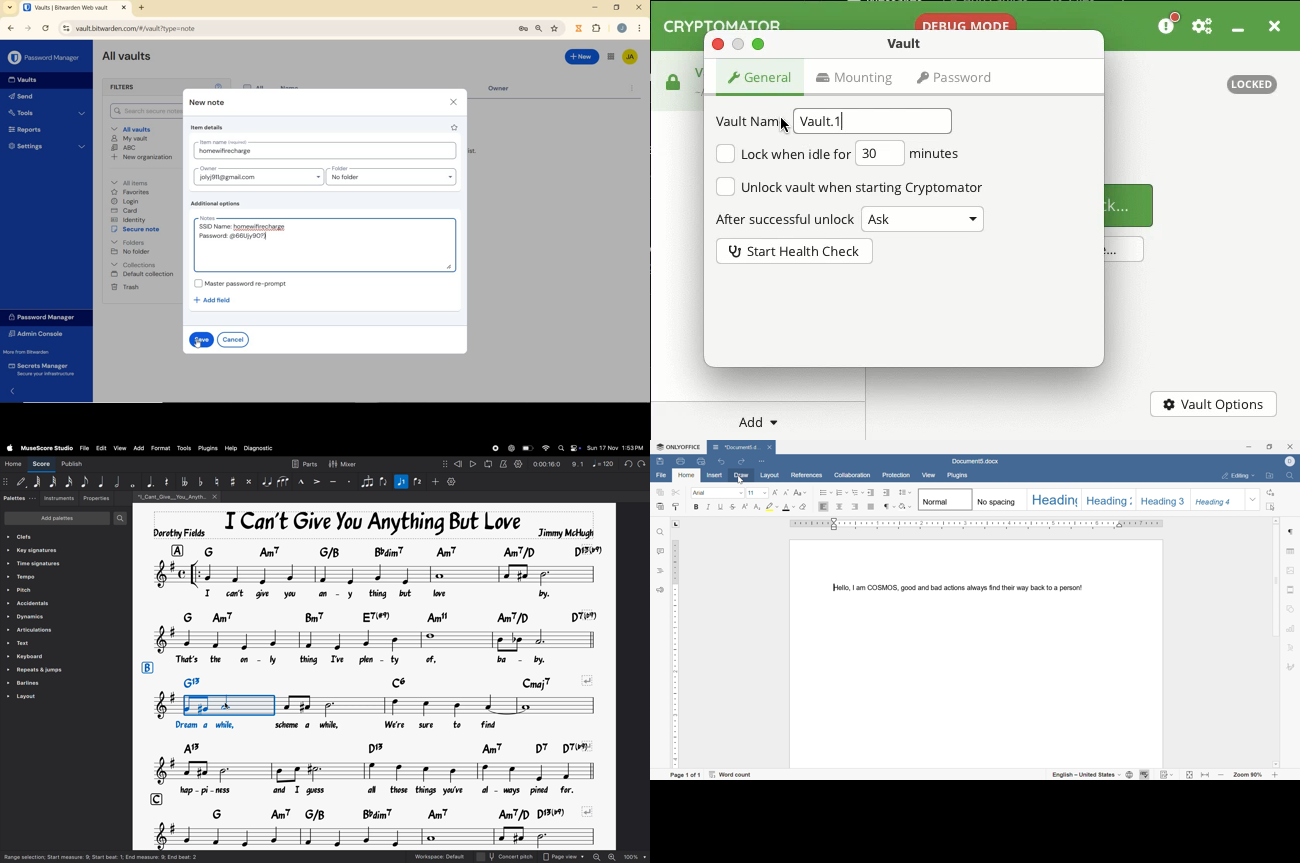  What do you see at coordinates (11, 29) in the screenshot?
I see `backward` at bounding box center [11, 29].